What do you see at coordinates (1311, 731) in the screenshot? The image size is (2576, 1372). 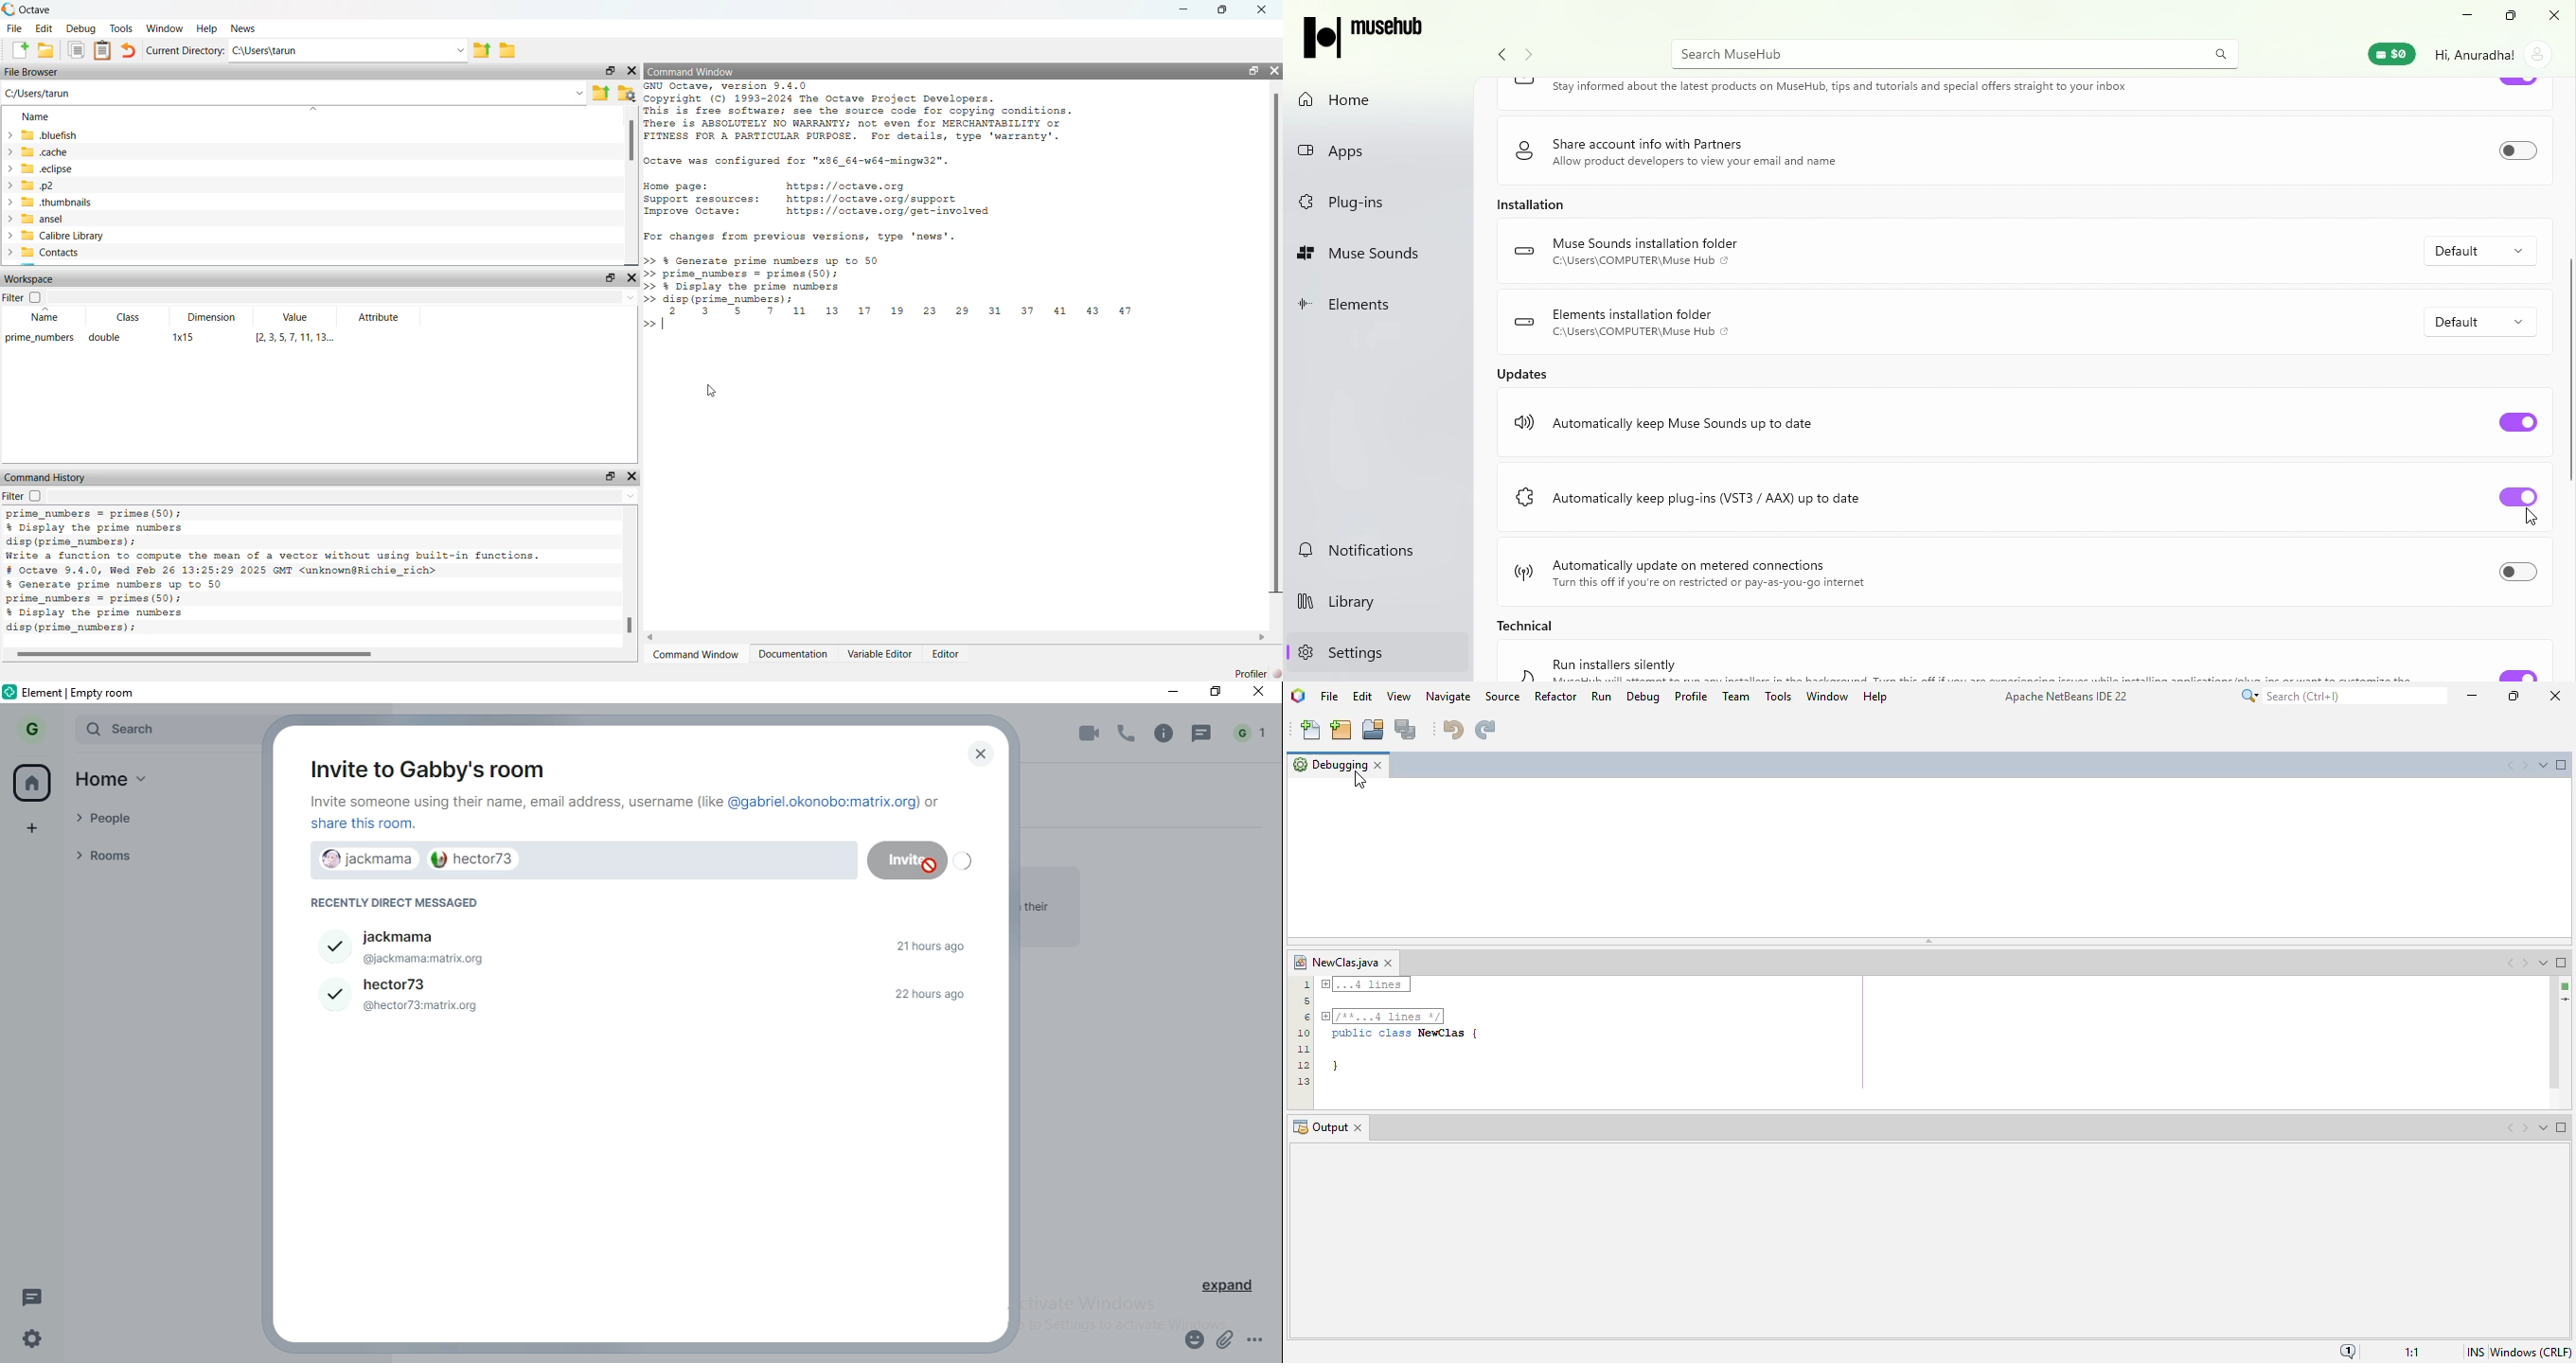 I see `new file` at bounding box center [1311, 731].